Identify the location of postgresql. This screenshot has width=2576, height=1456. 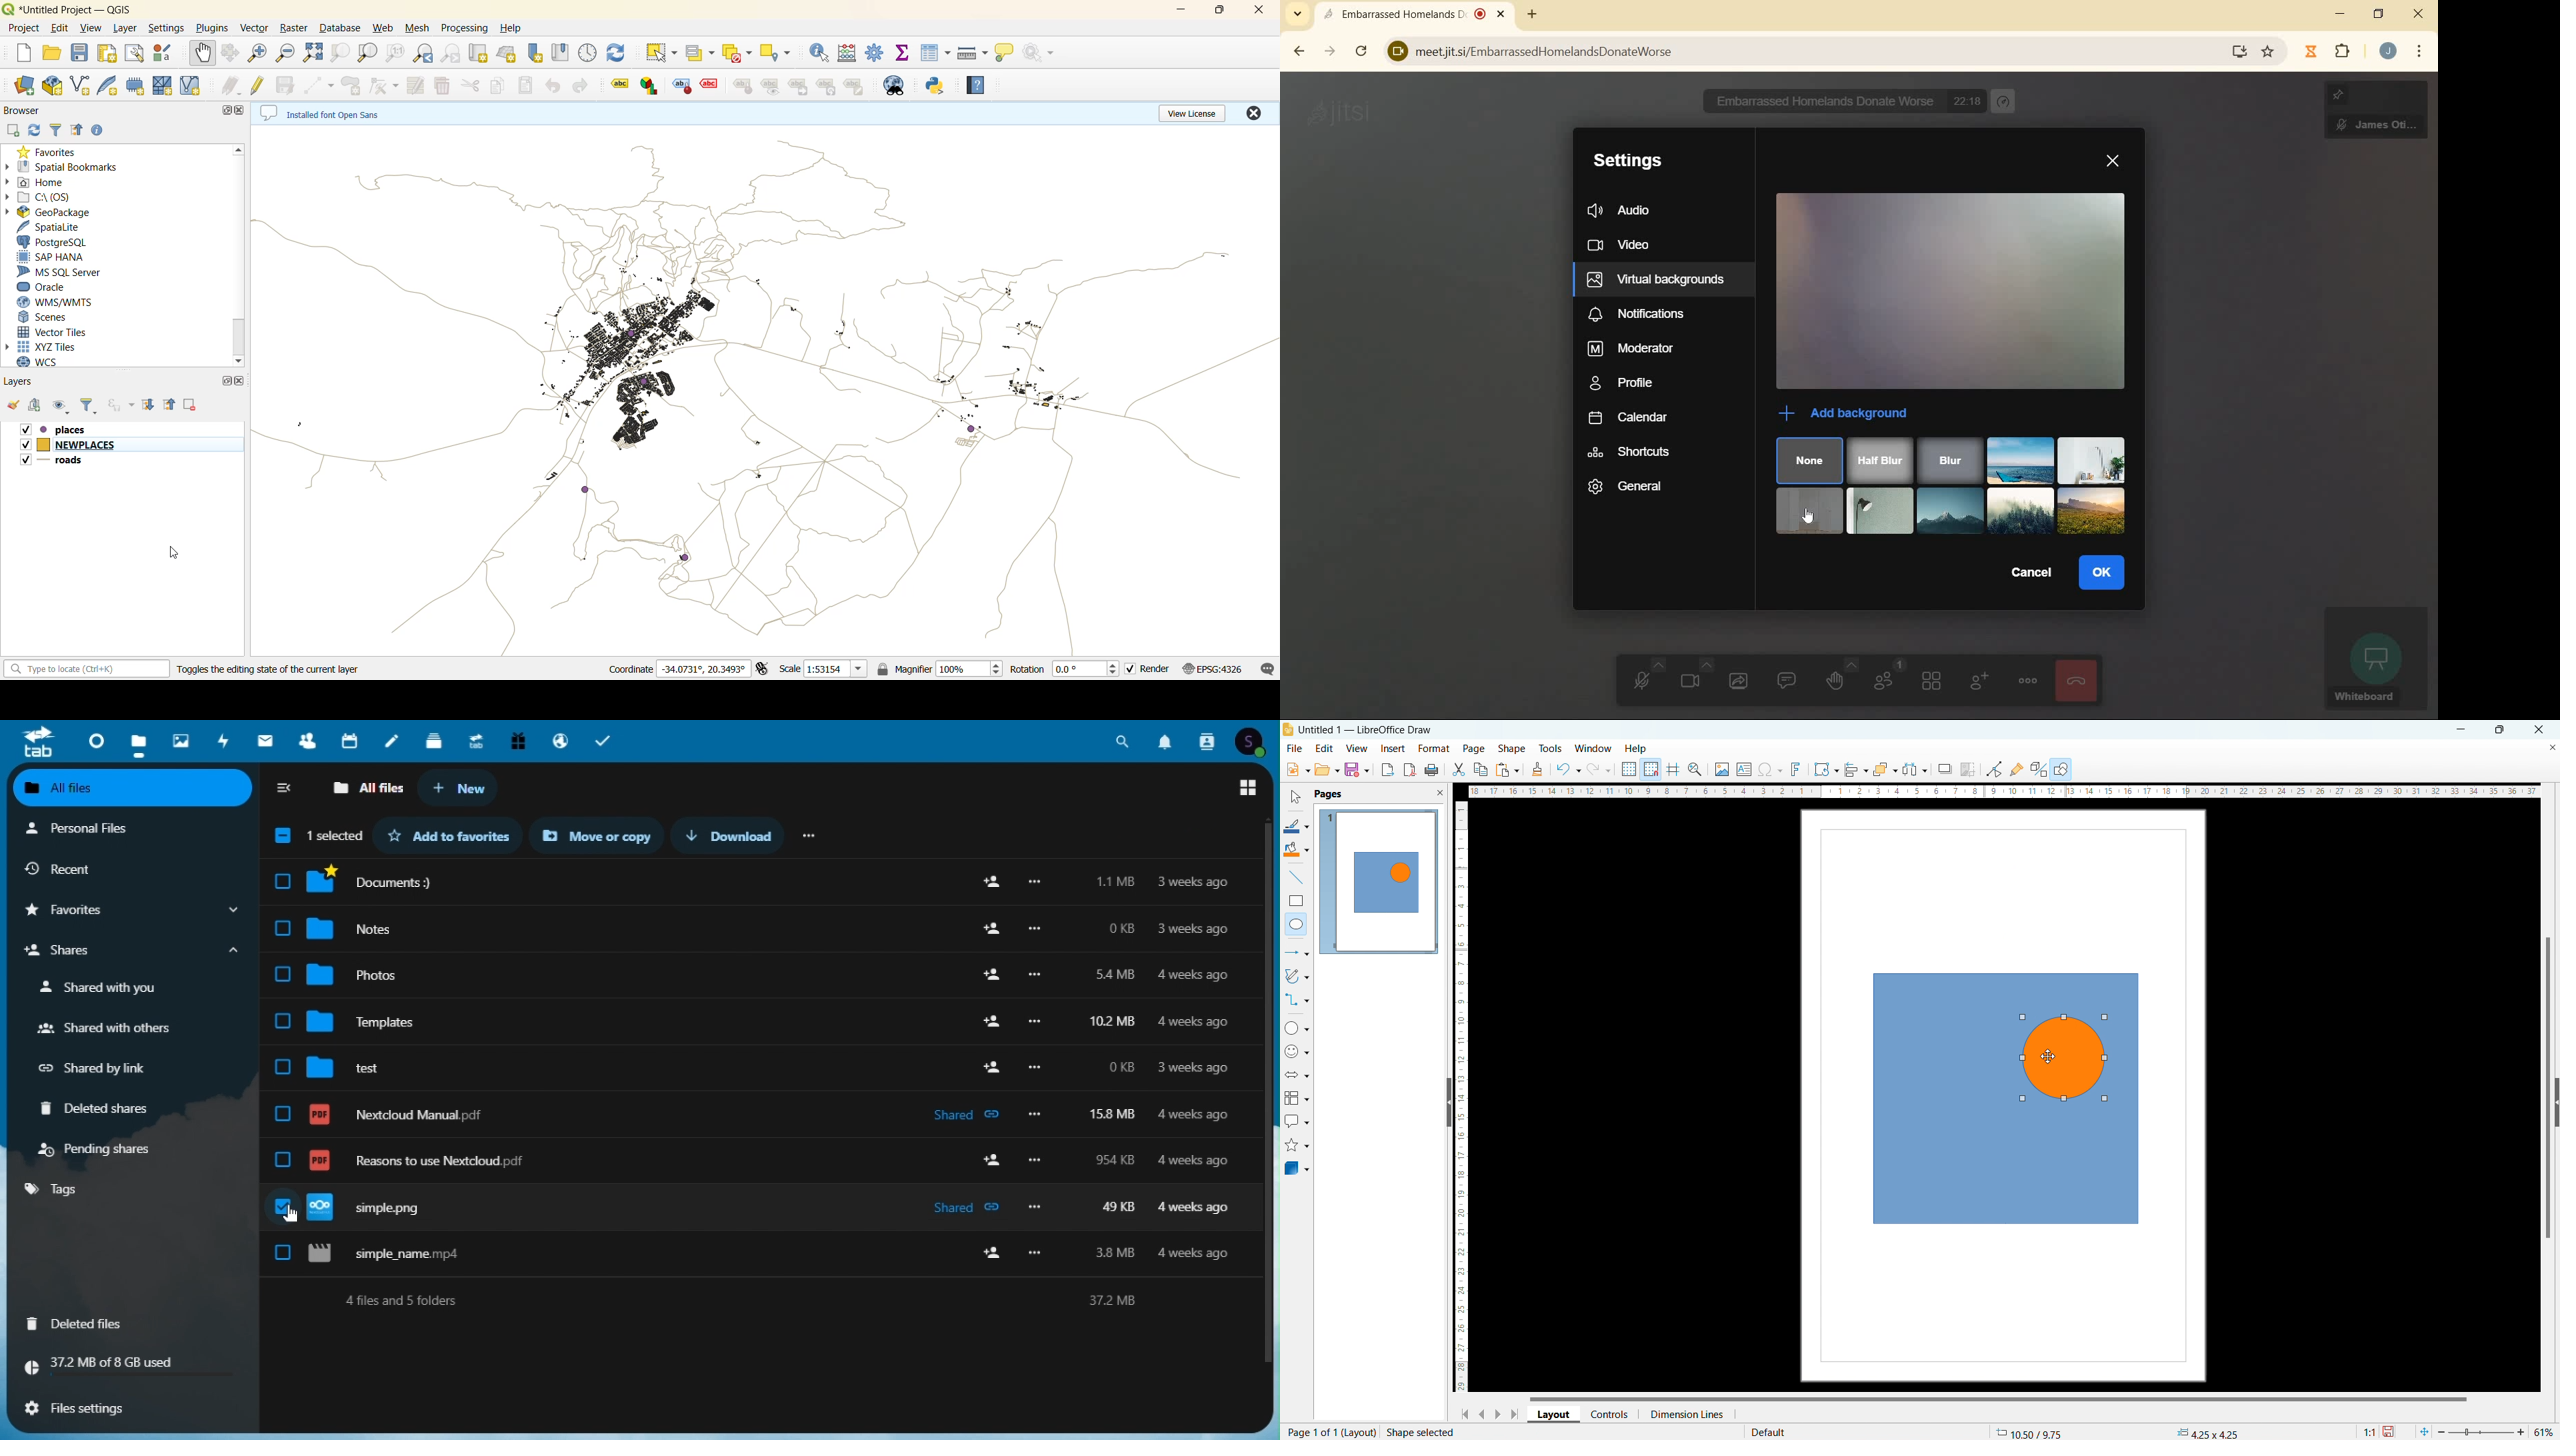
(53, 242).